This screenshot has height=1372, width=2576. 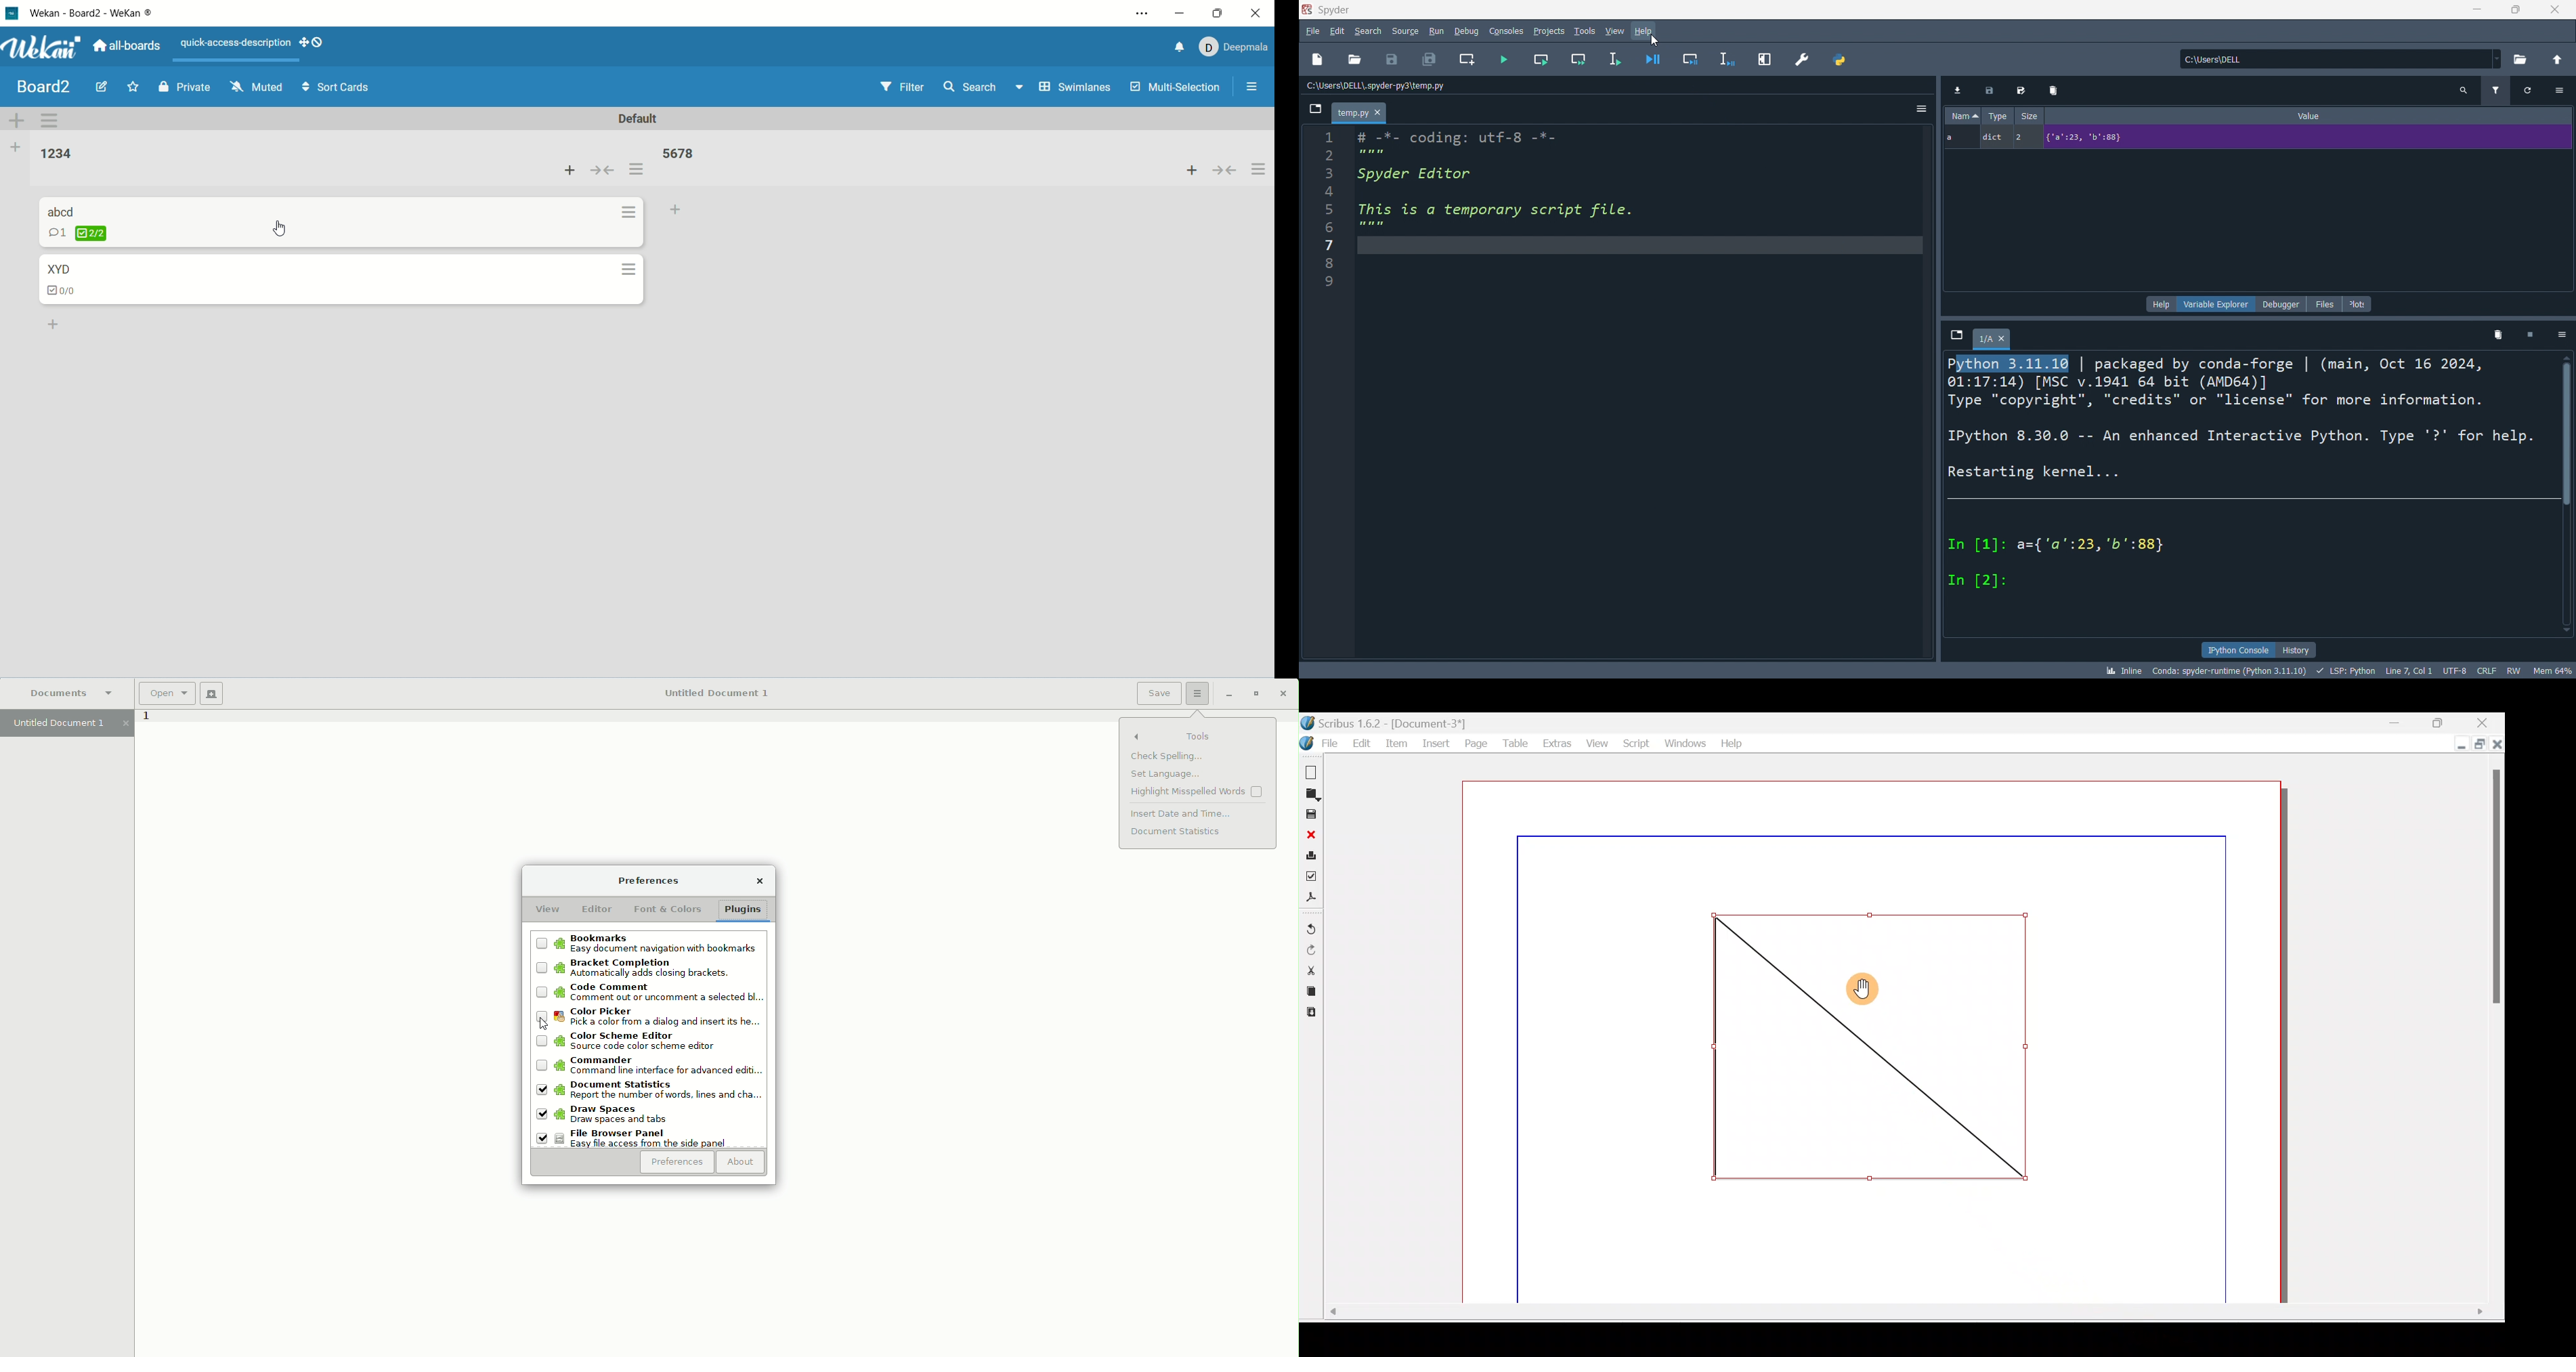 What do you see at coordinates (1319, 61) in the screenshot?
I see `new file` at bounding box center [1319, 61].